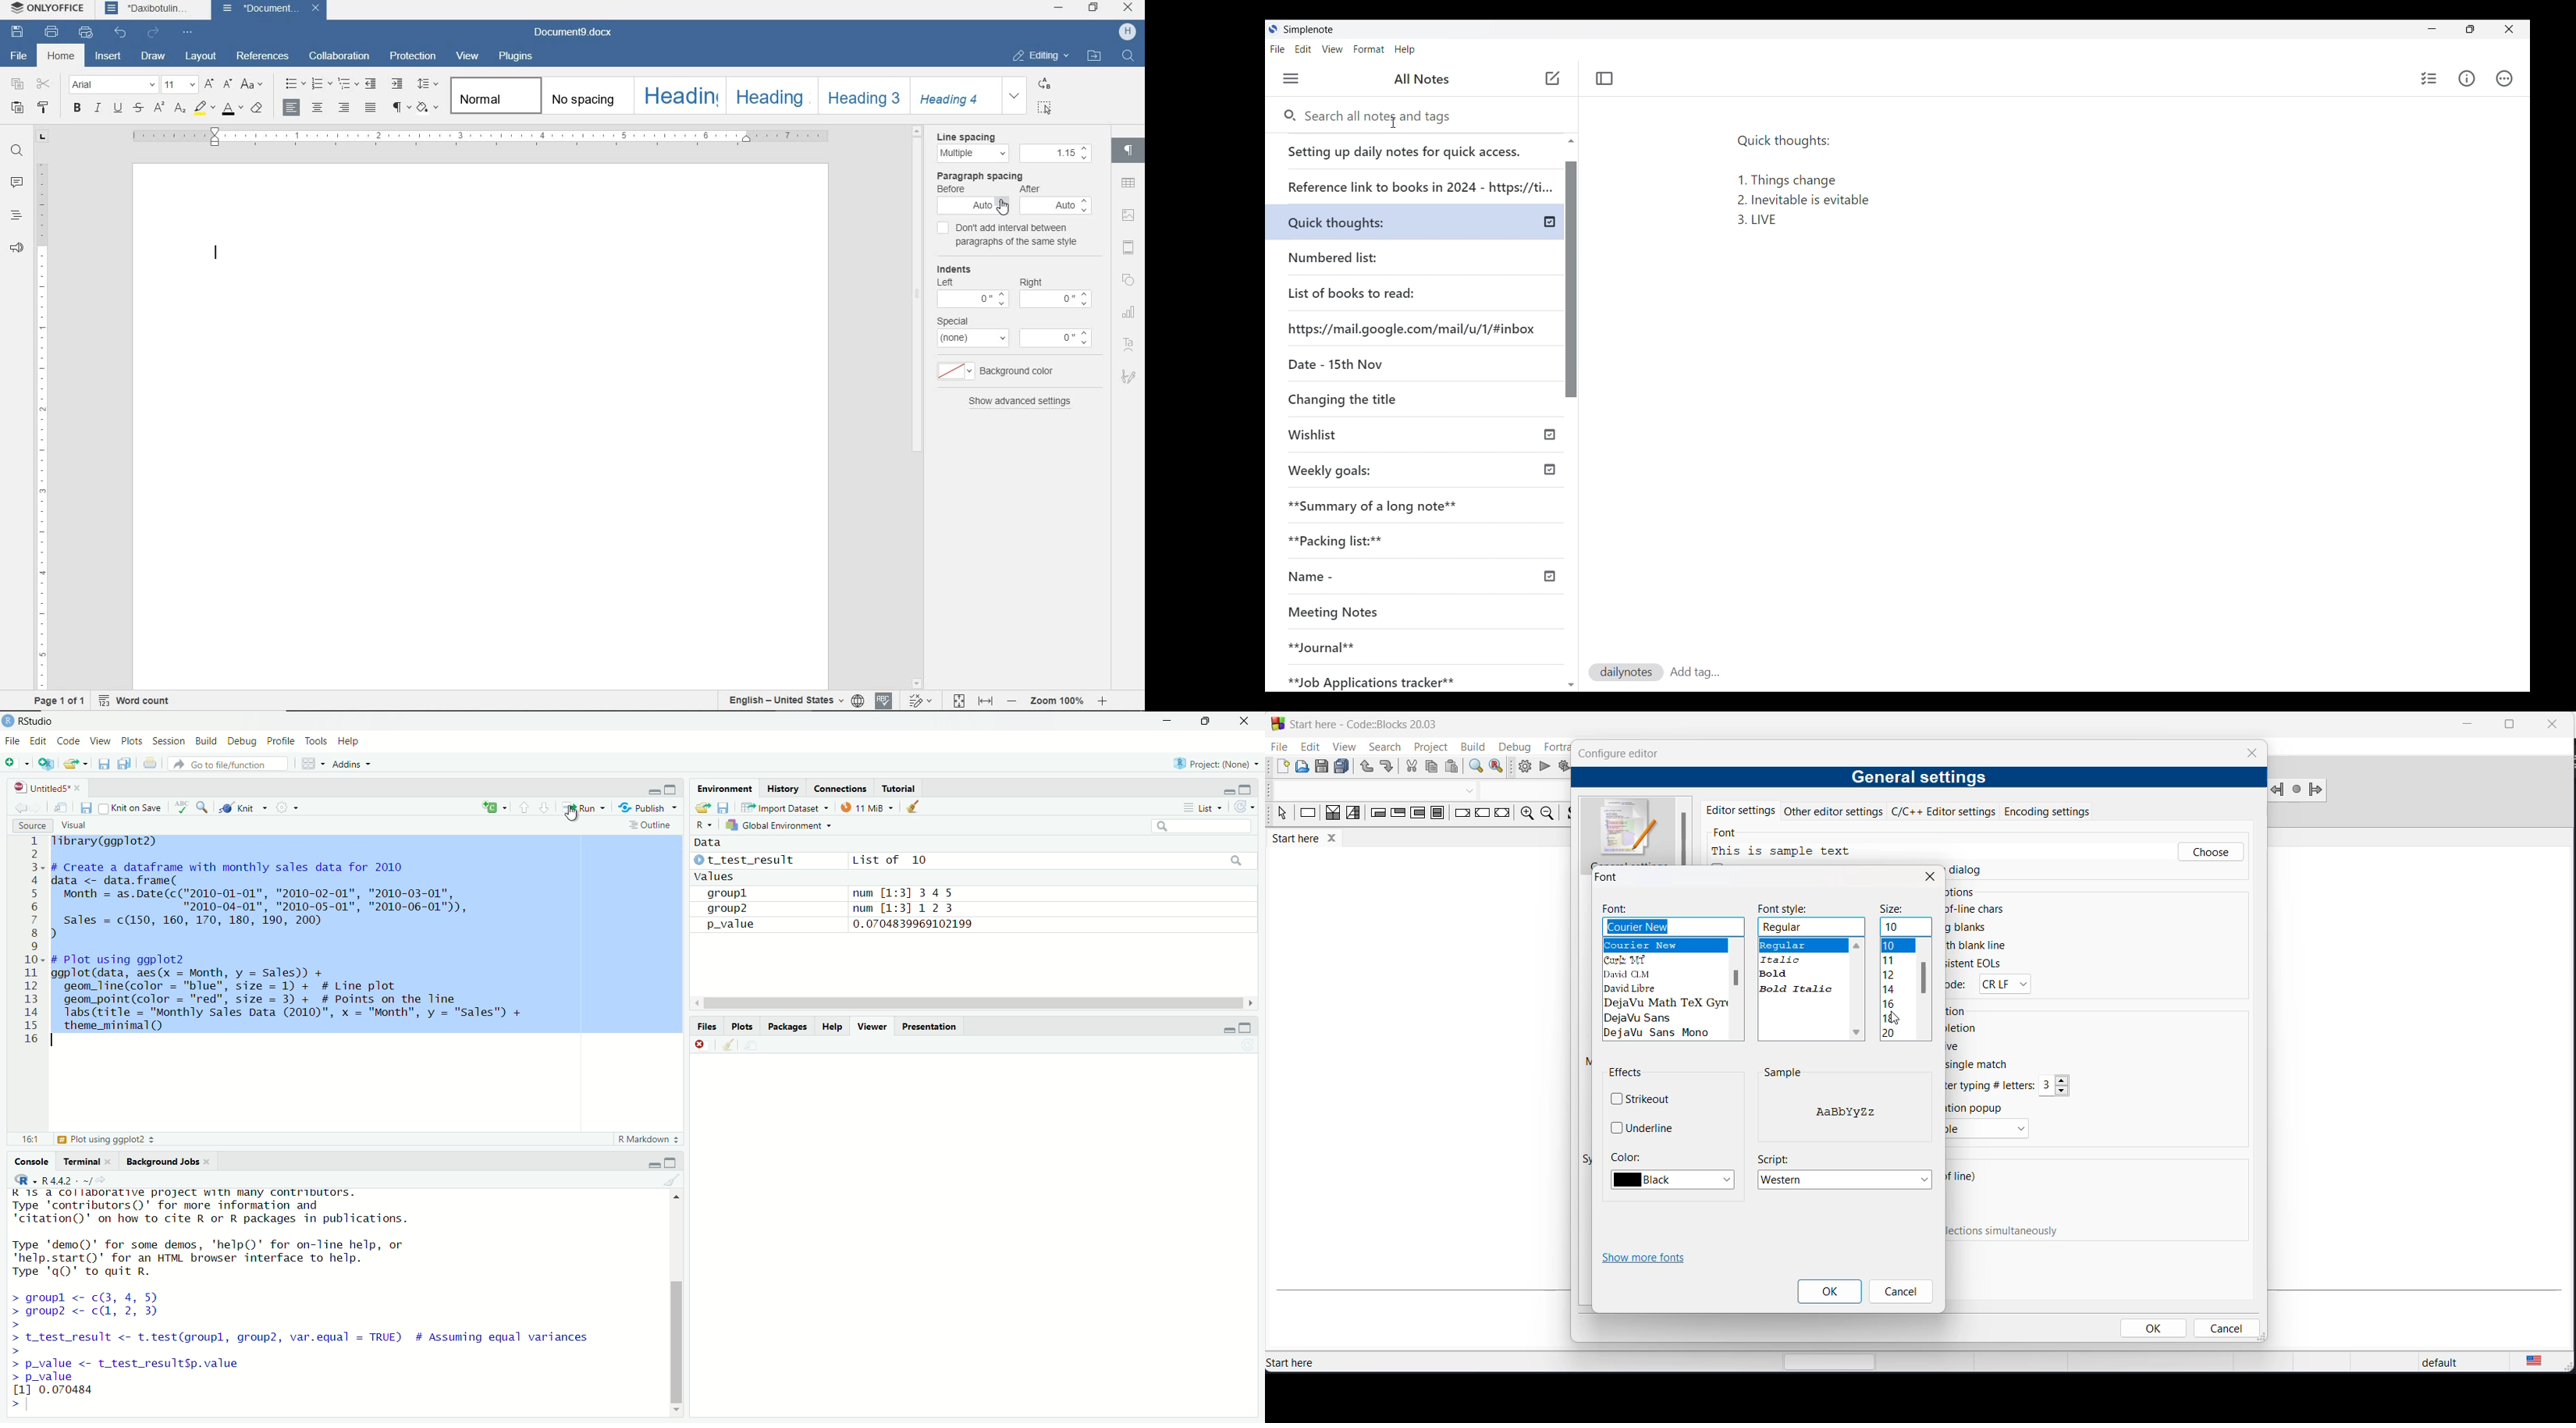  What do you see at coordinates (954, 266) in the screenshot?
I see `Indents` at bounding box center [954, 266].